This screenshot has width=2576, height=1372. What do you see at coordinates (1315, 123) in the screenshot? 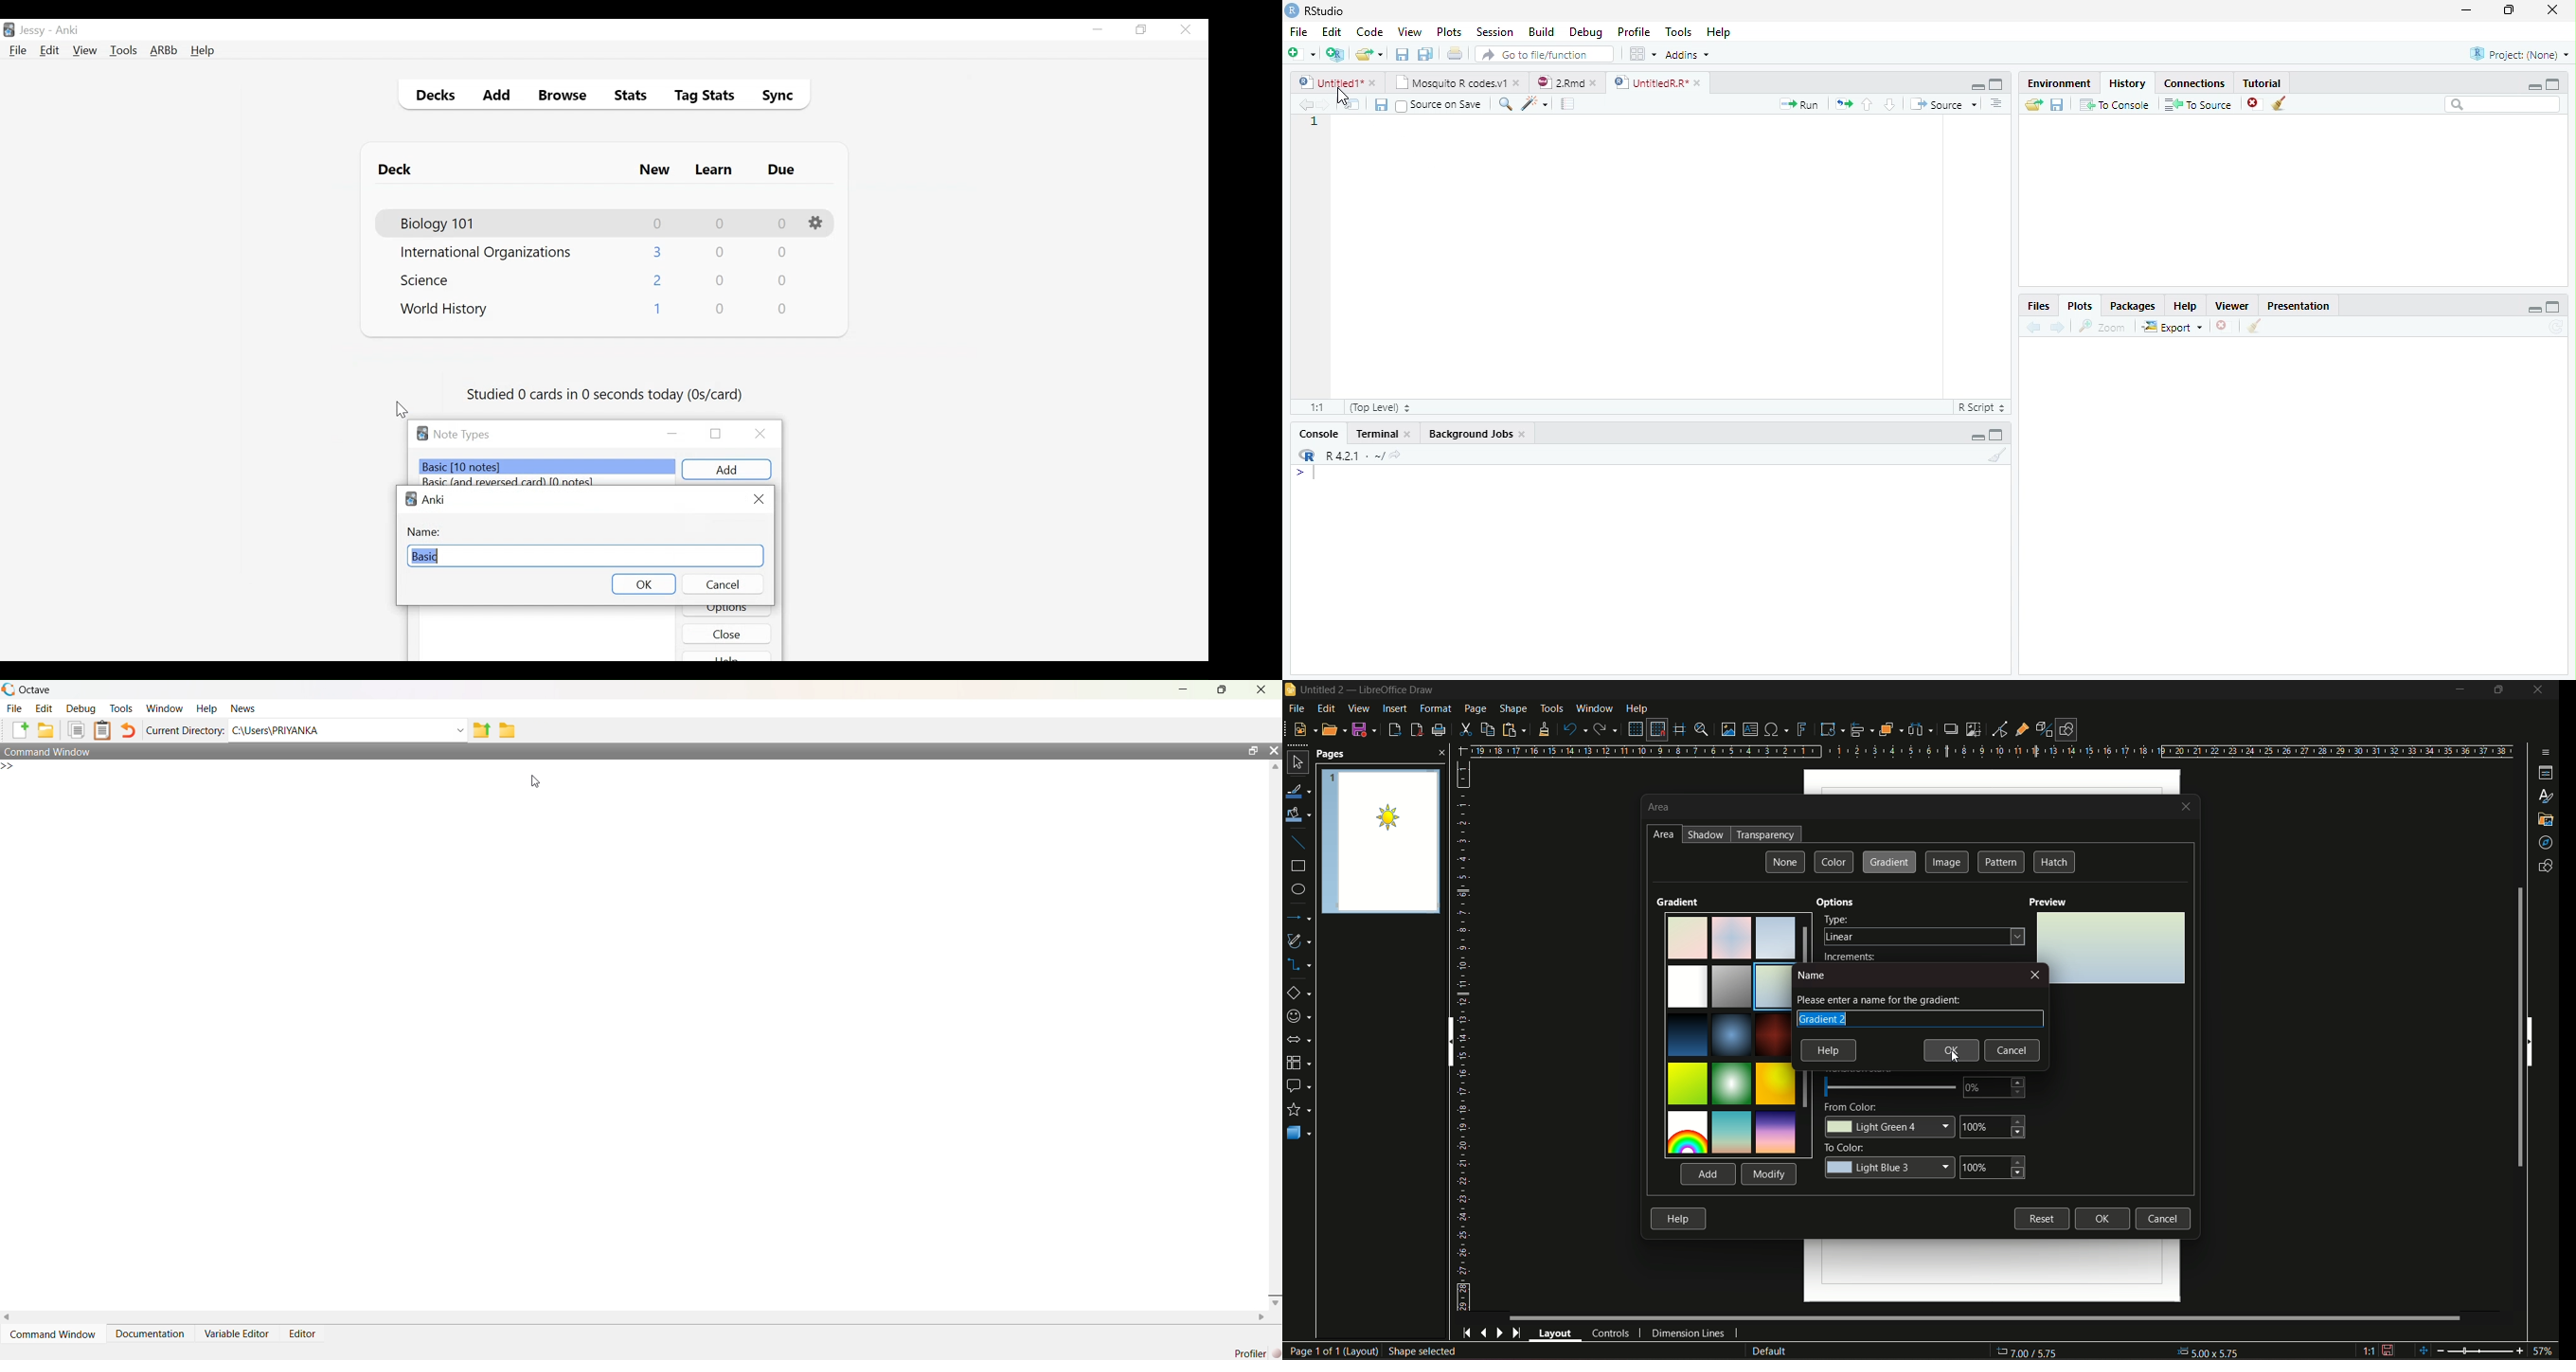
I see `Line number` at bounding box center [1315, 123].